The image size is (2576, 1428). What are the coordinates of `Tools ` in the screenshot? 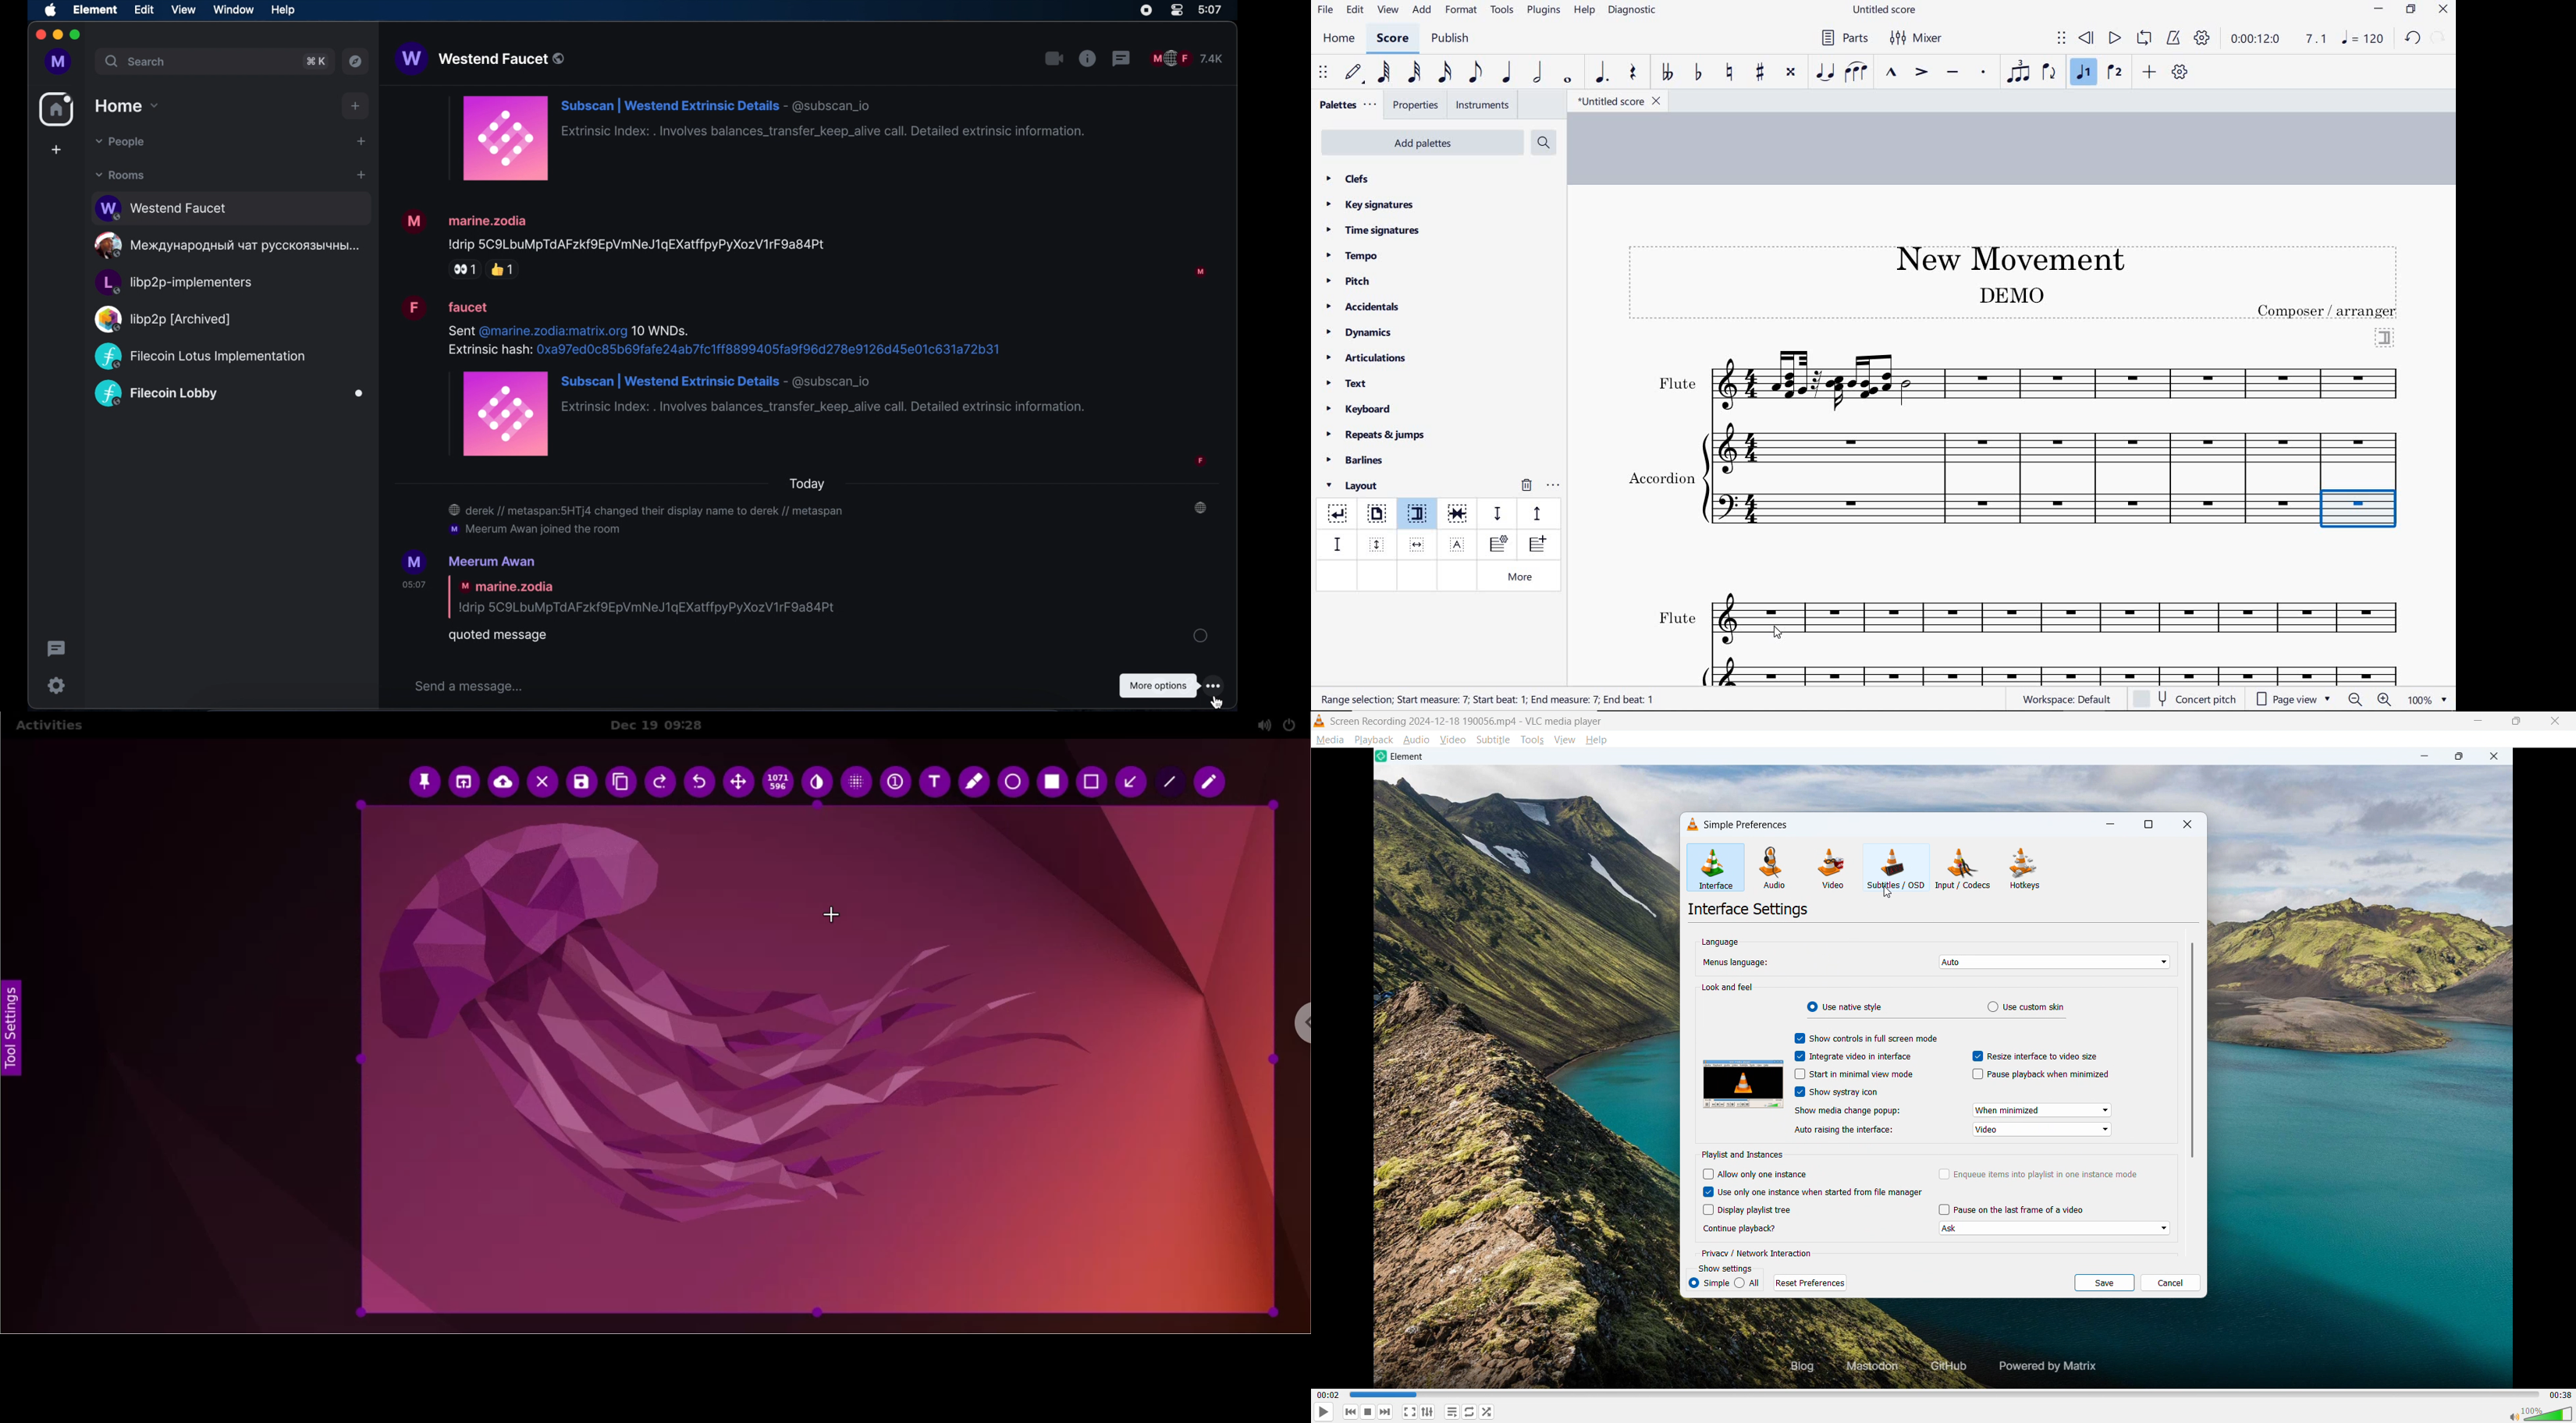 It's located at (1533, 740).